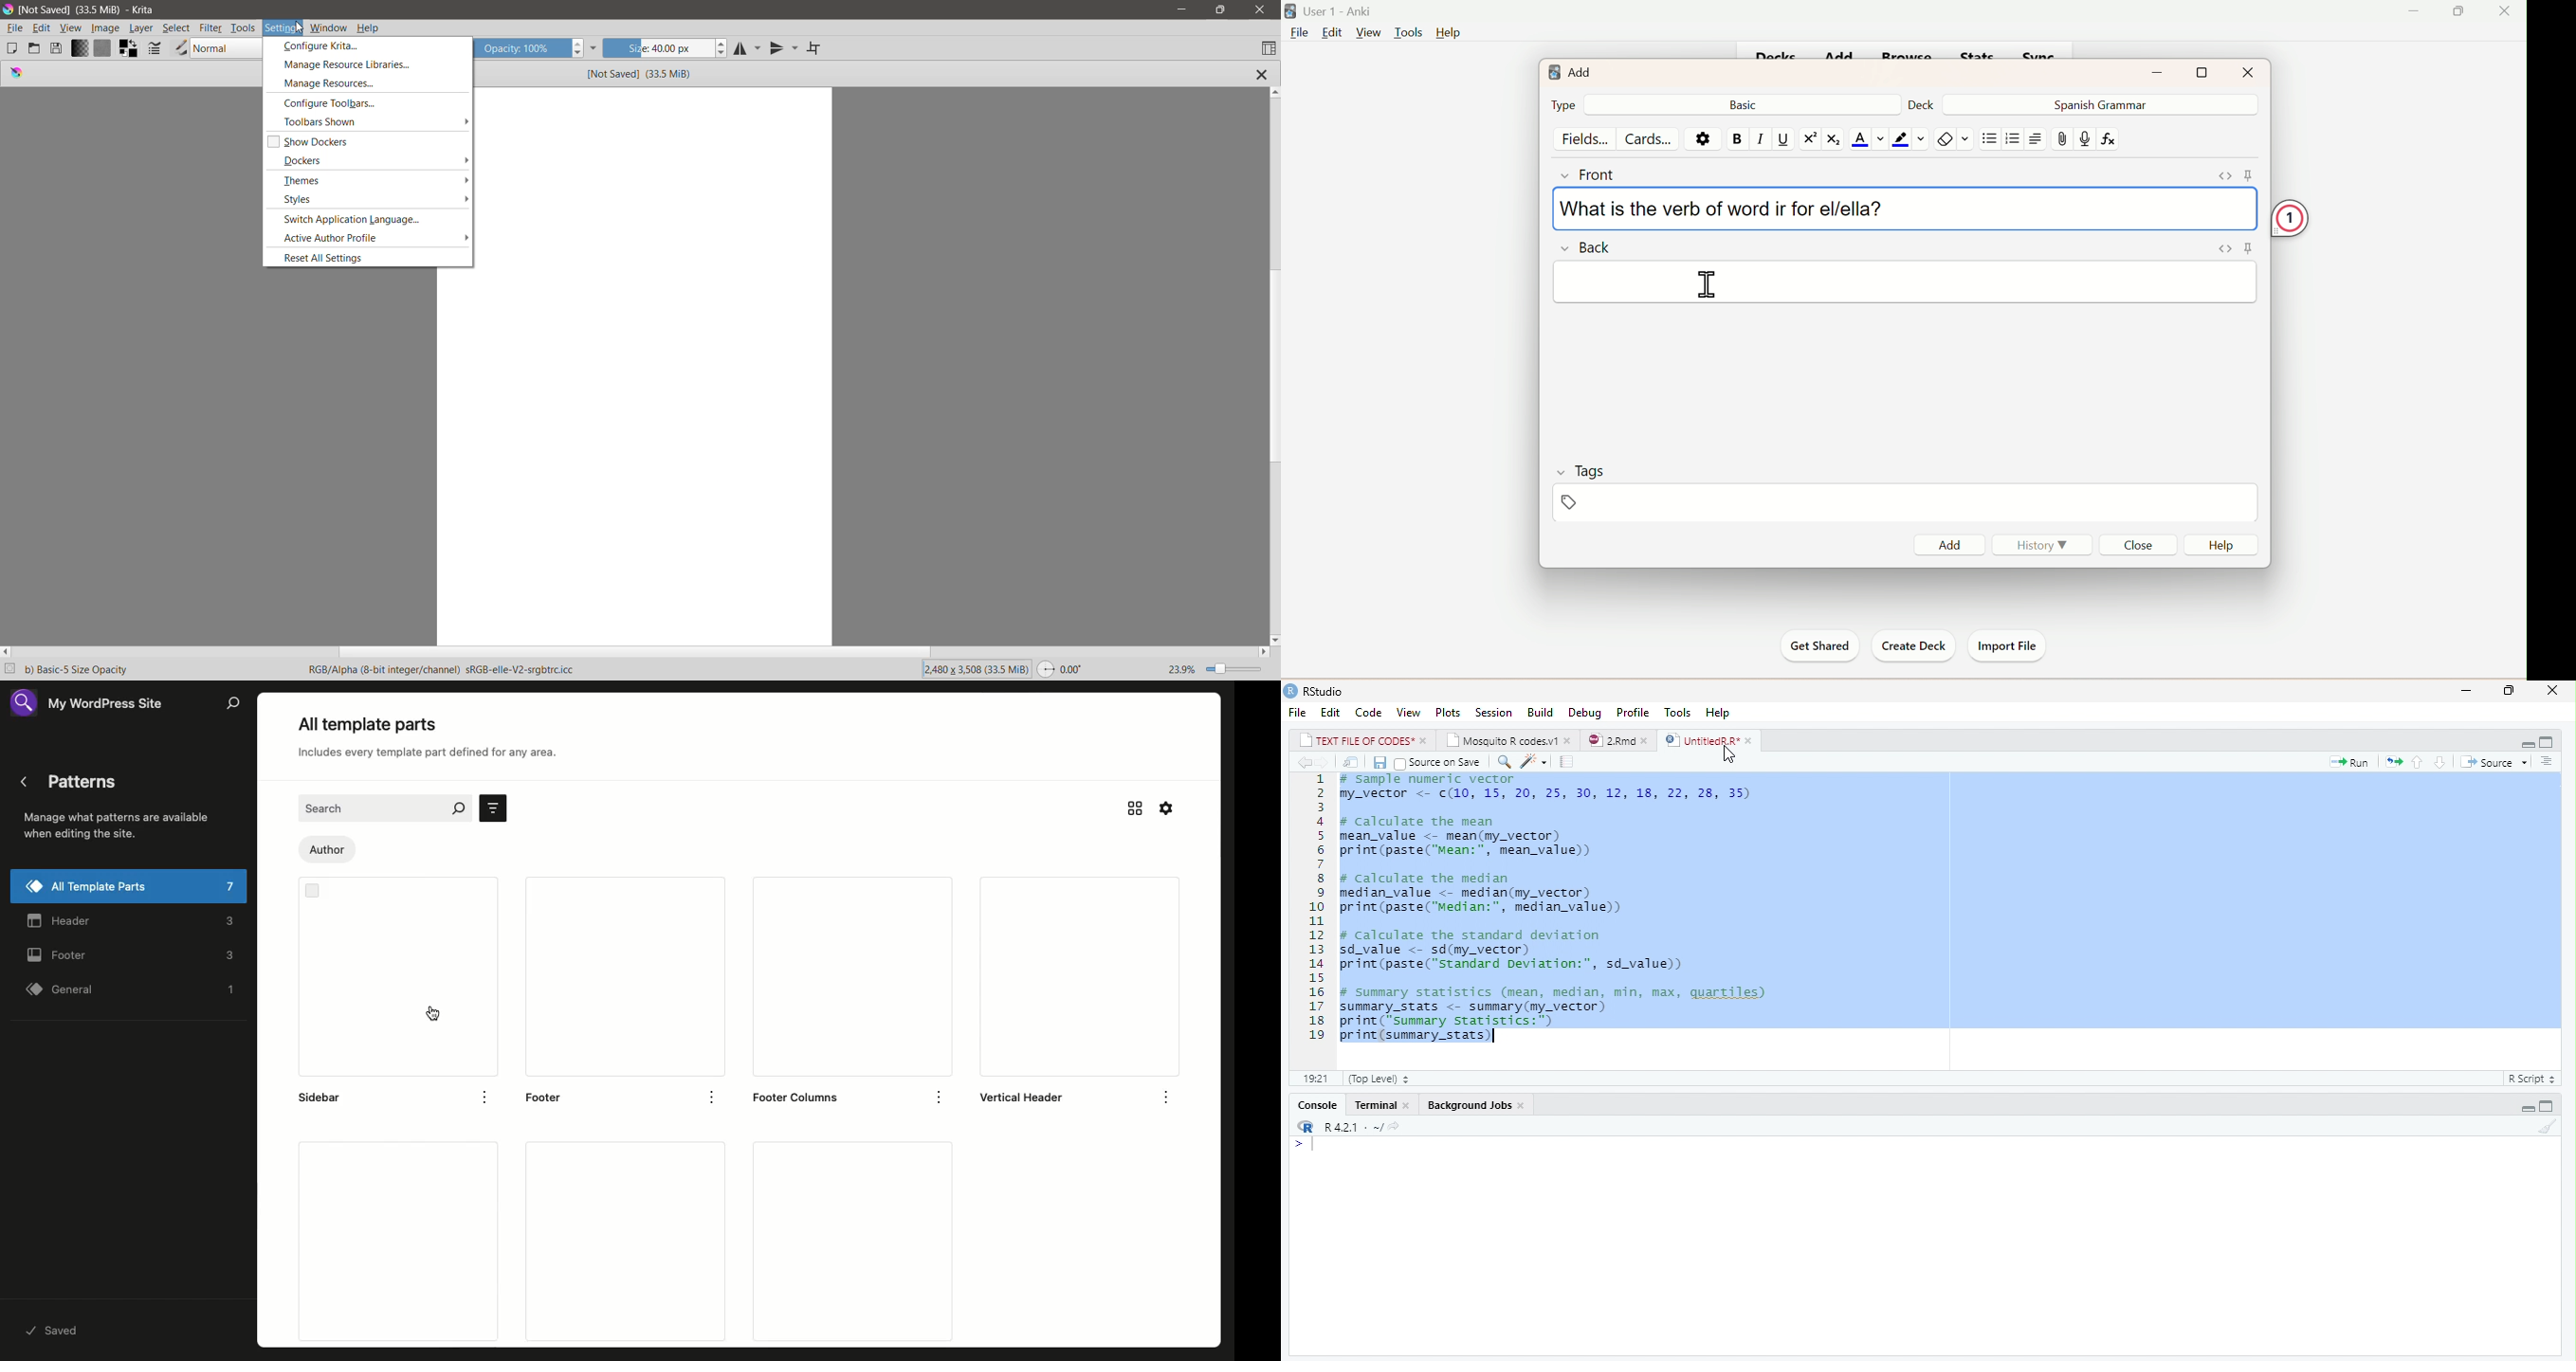  Describe the element at coordinates (1821, 646) in the screenshot. I see `Get Started` at that location.